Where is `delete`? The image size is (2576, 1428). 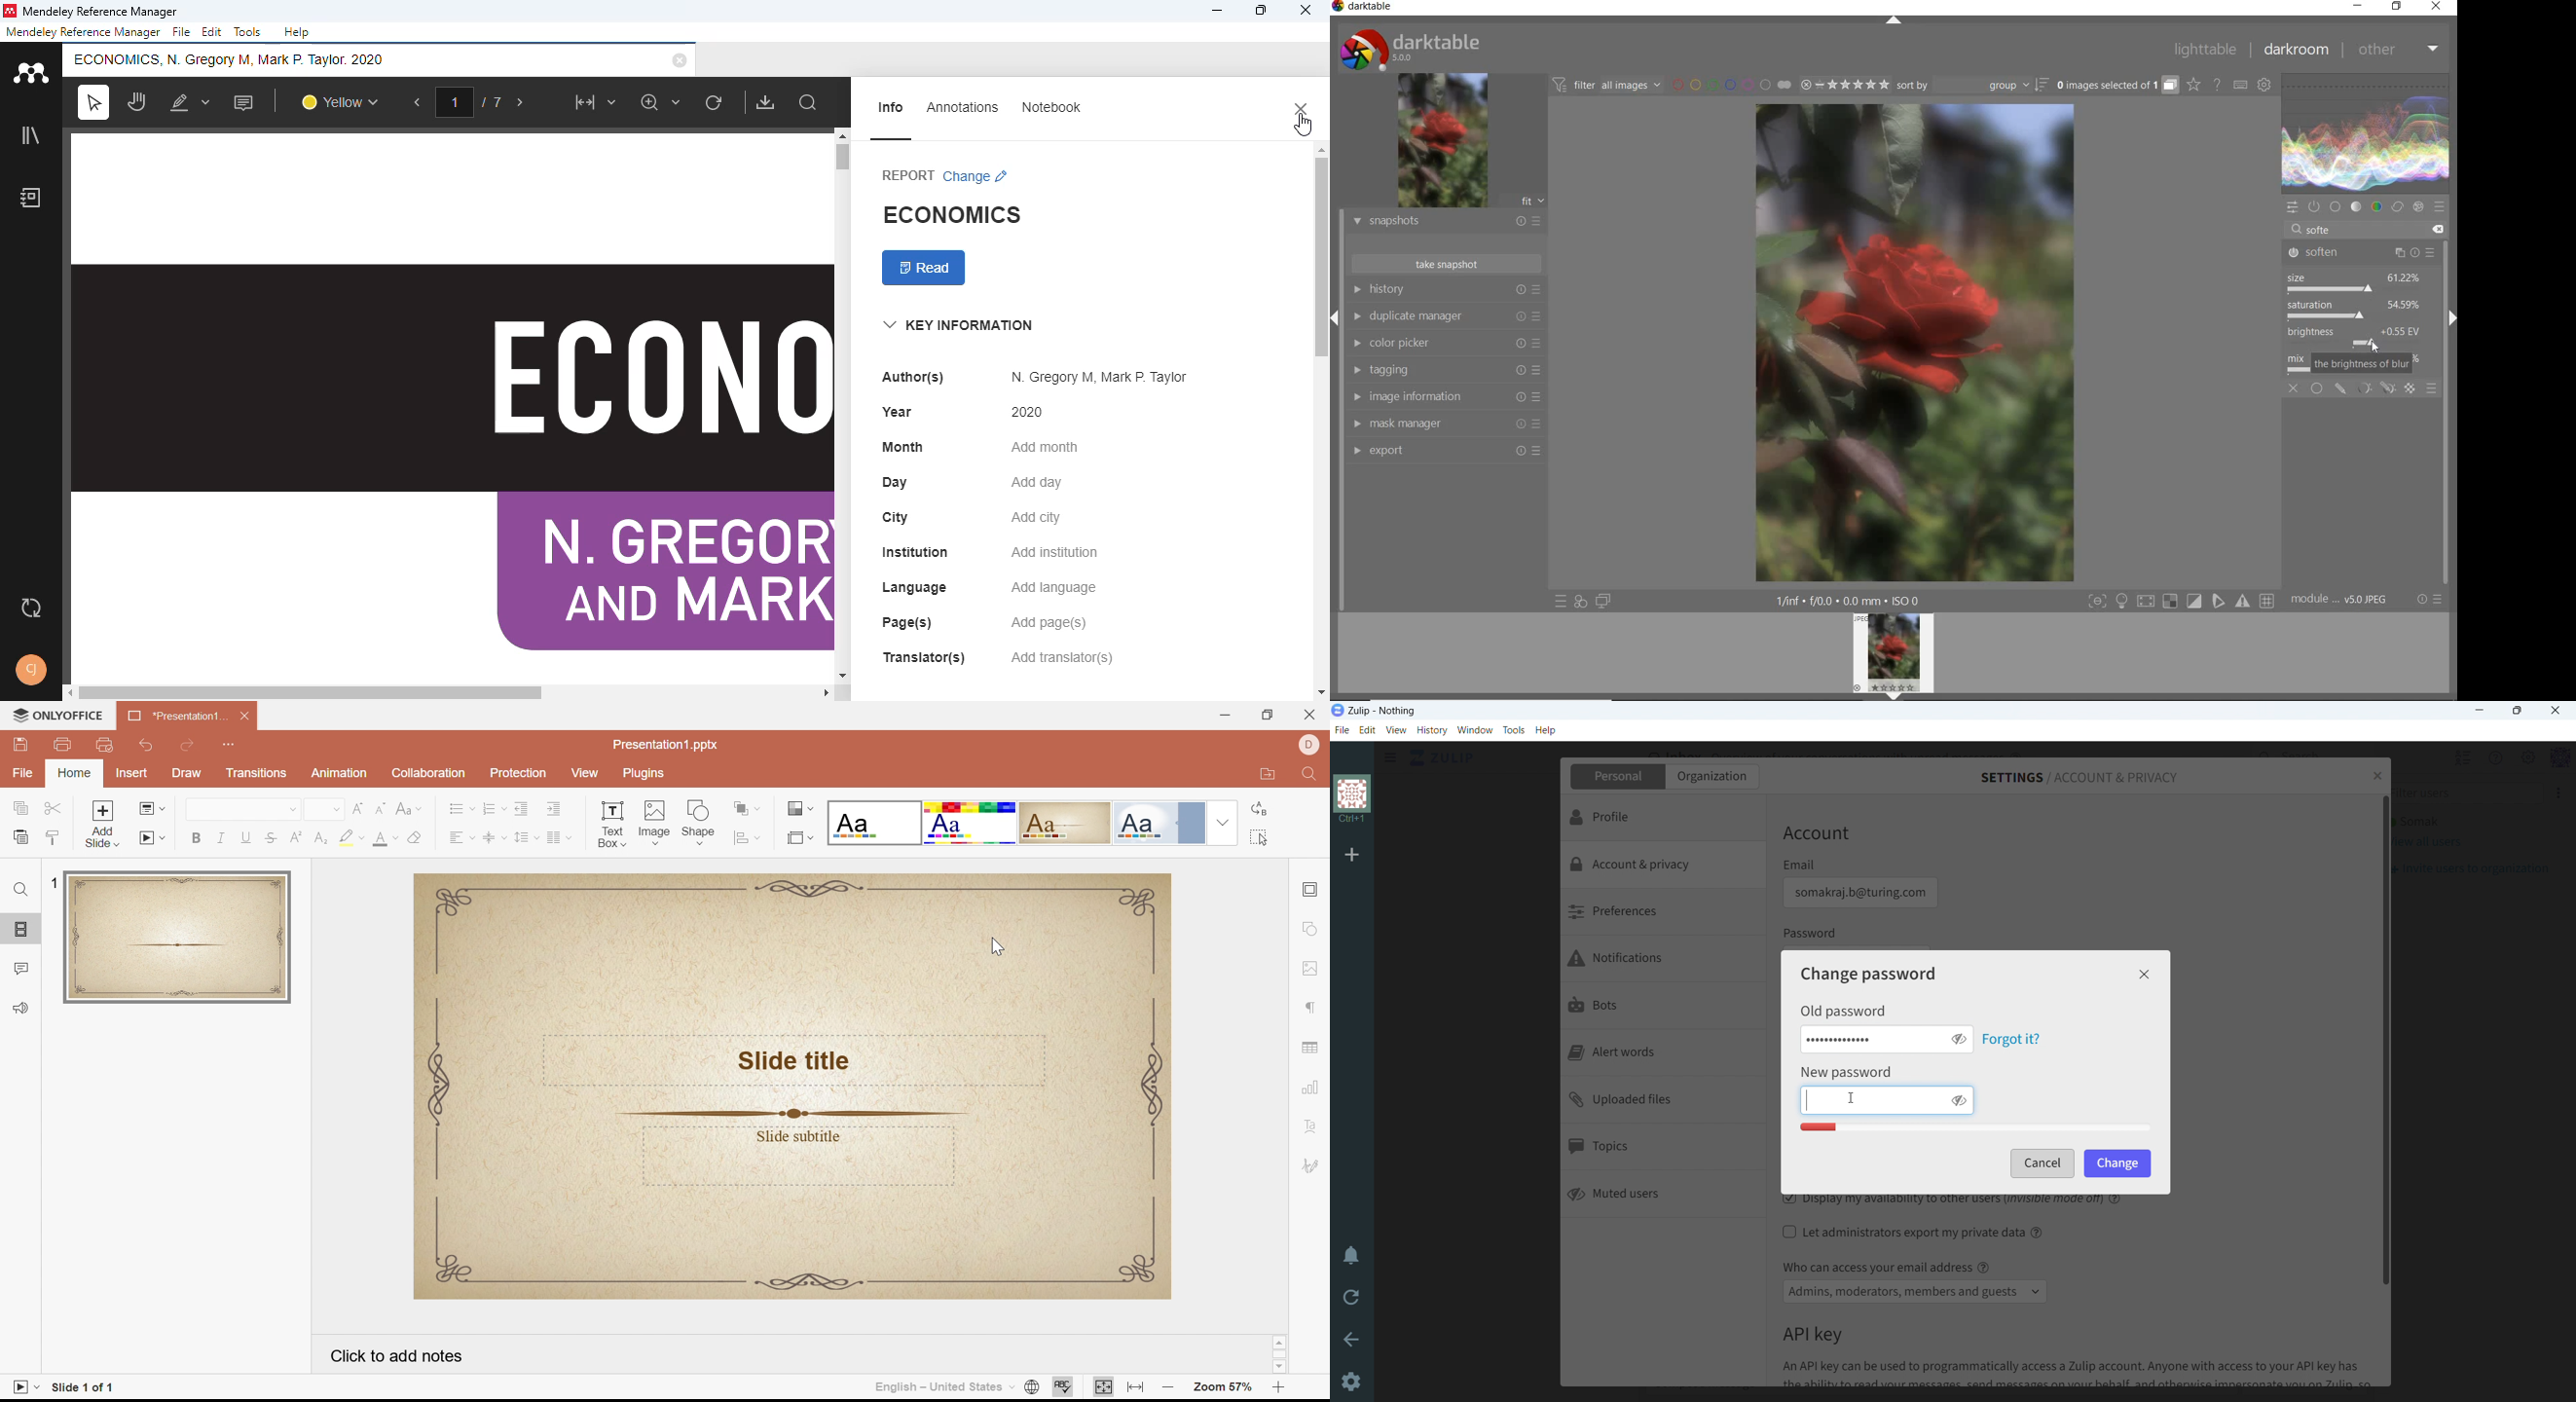 delete is located at coordinates (2439, 229).